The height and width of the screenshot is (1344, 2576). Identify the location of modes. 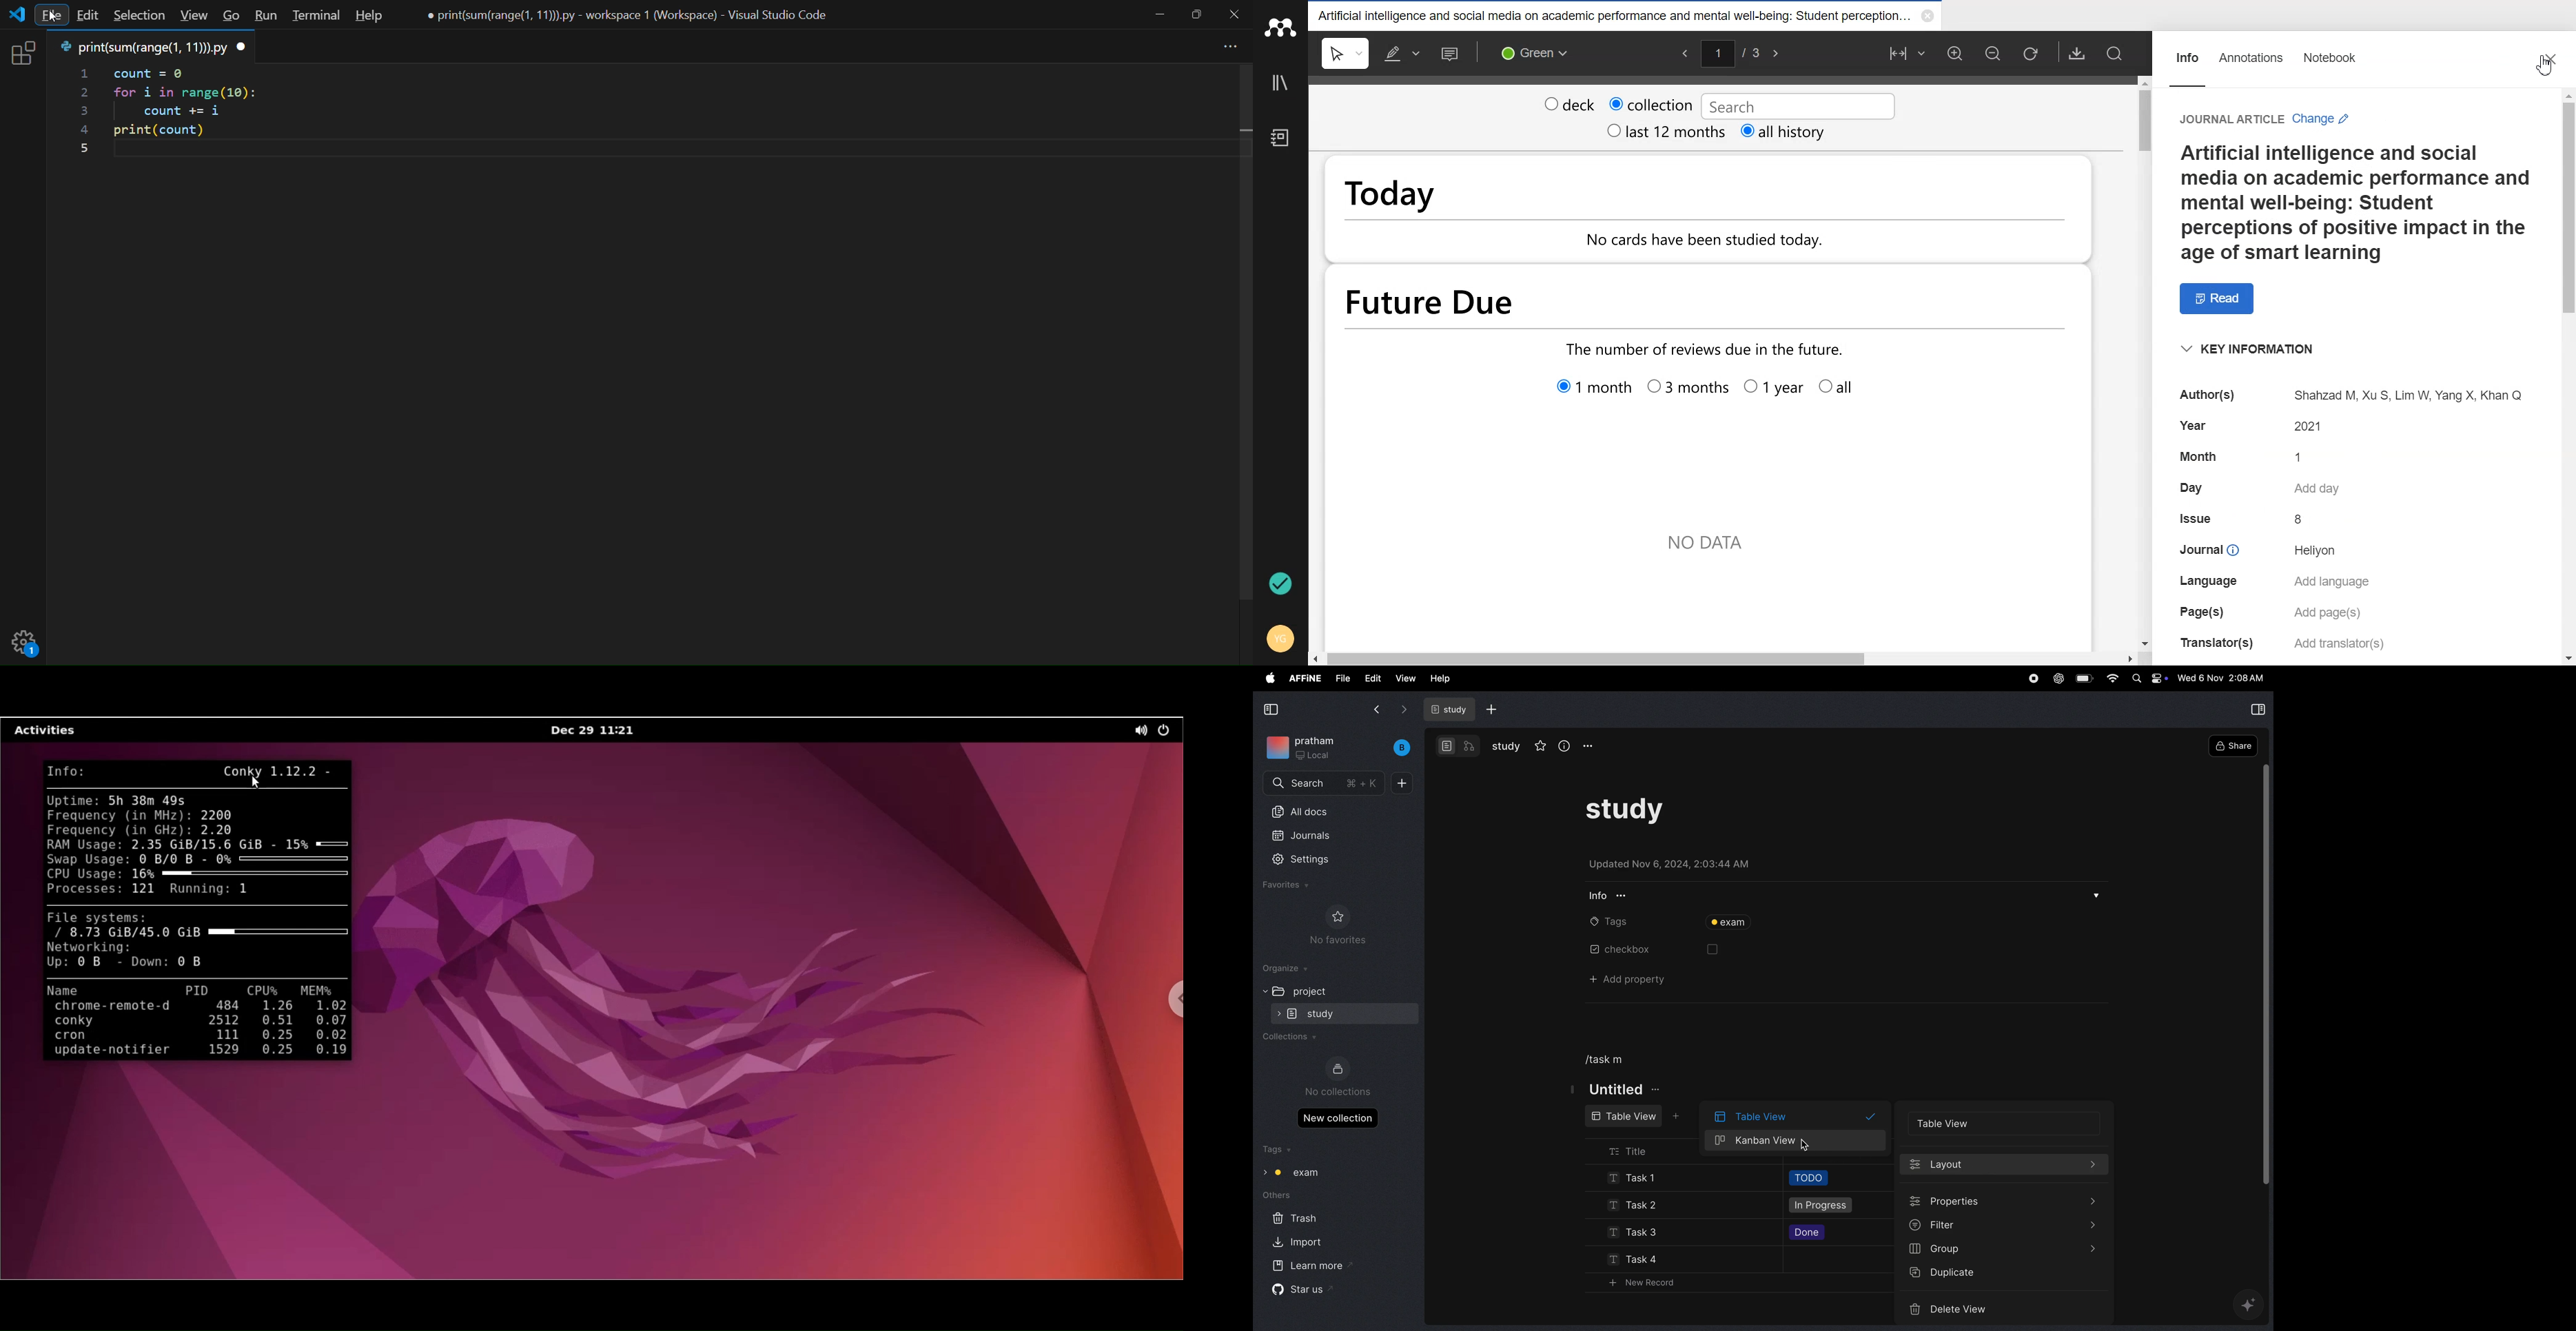
(1459, 747).